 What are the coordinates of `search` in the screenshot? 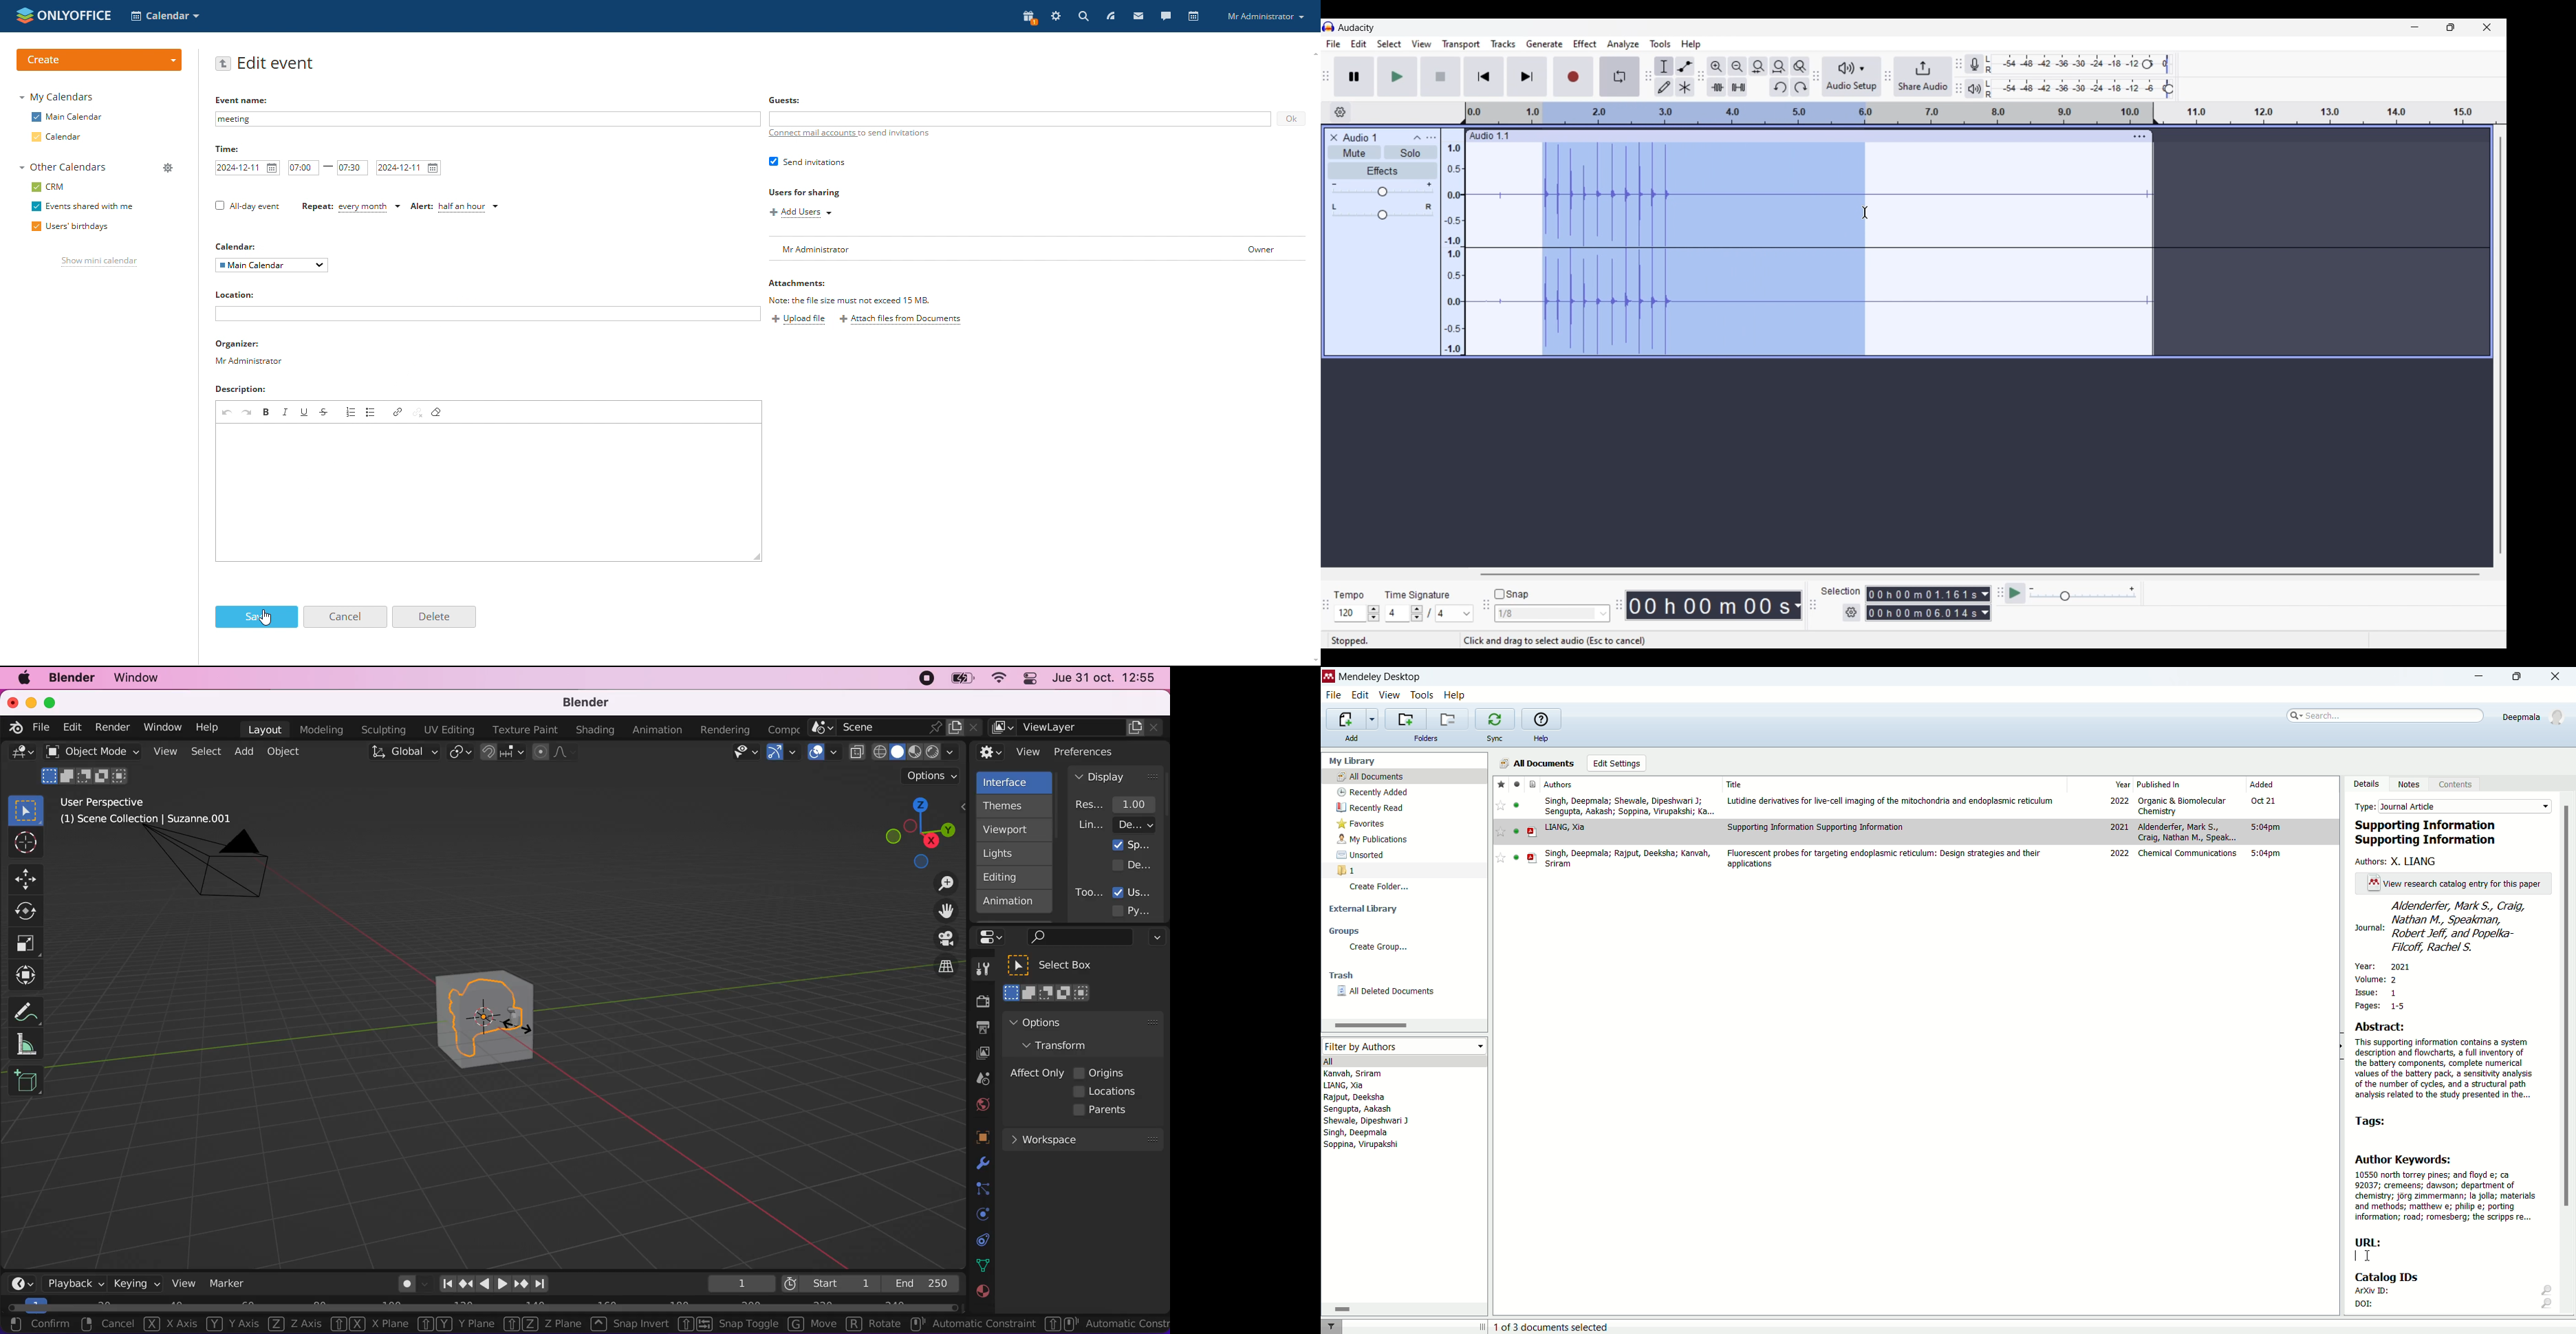 It's located at (1083, 17).